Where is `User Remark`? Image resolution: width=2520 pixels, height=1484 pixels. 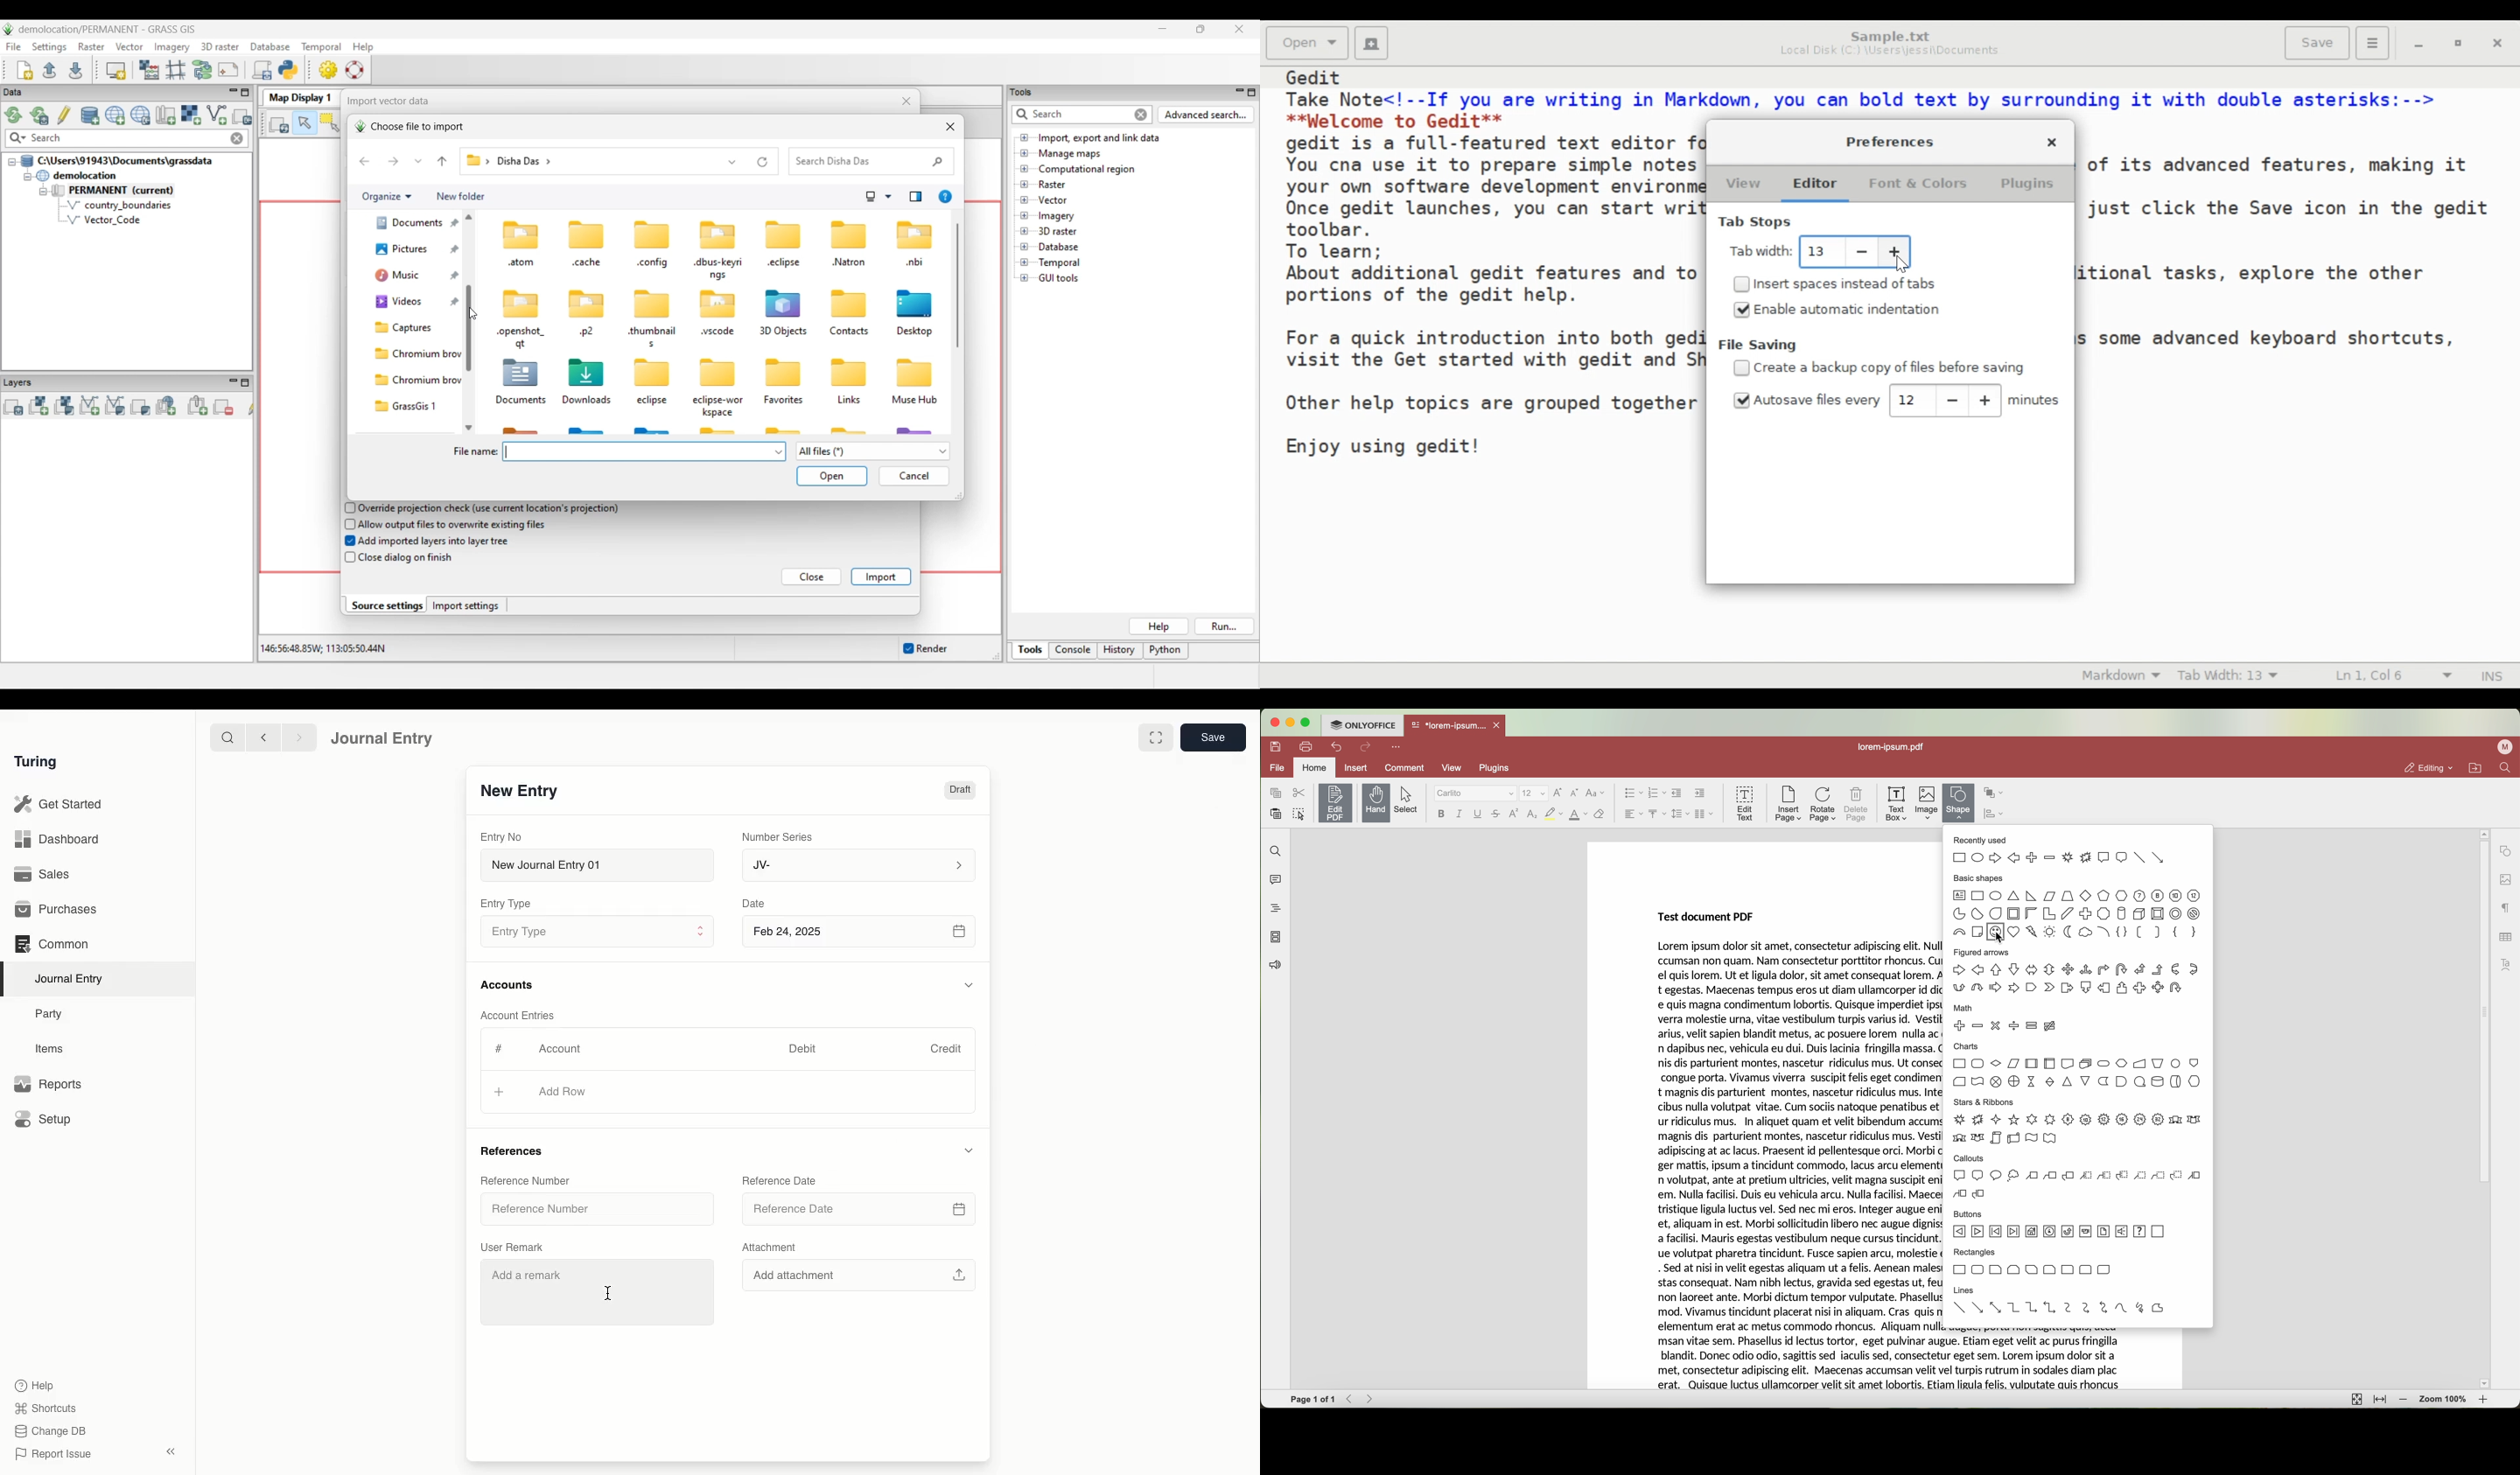 User Remark is located at coordinates (511, 1247).